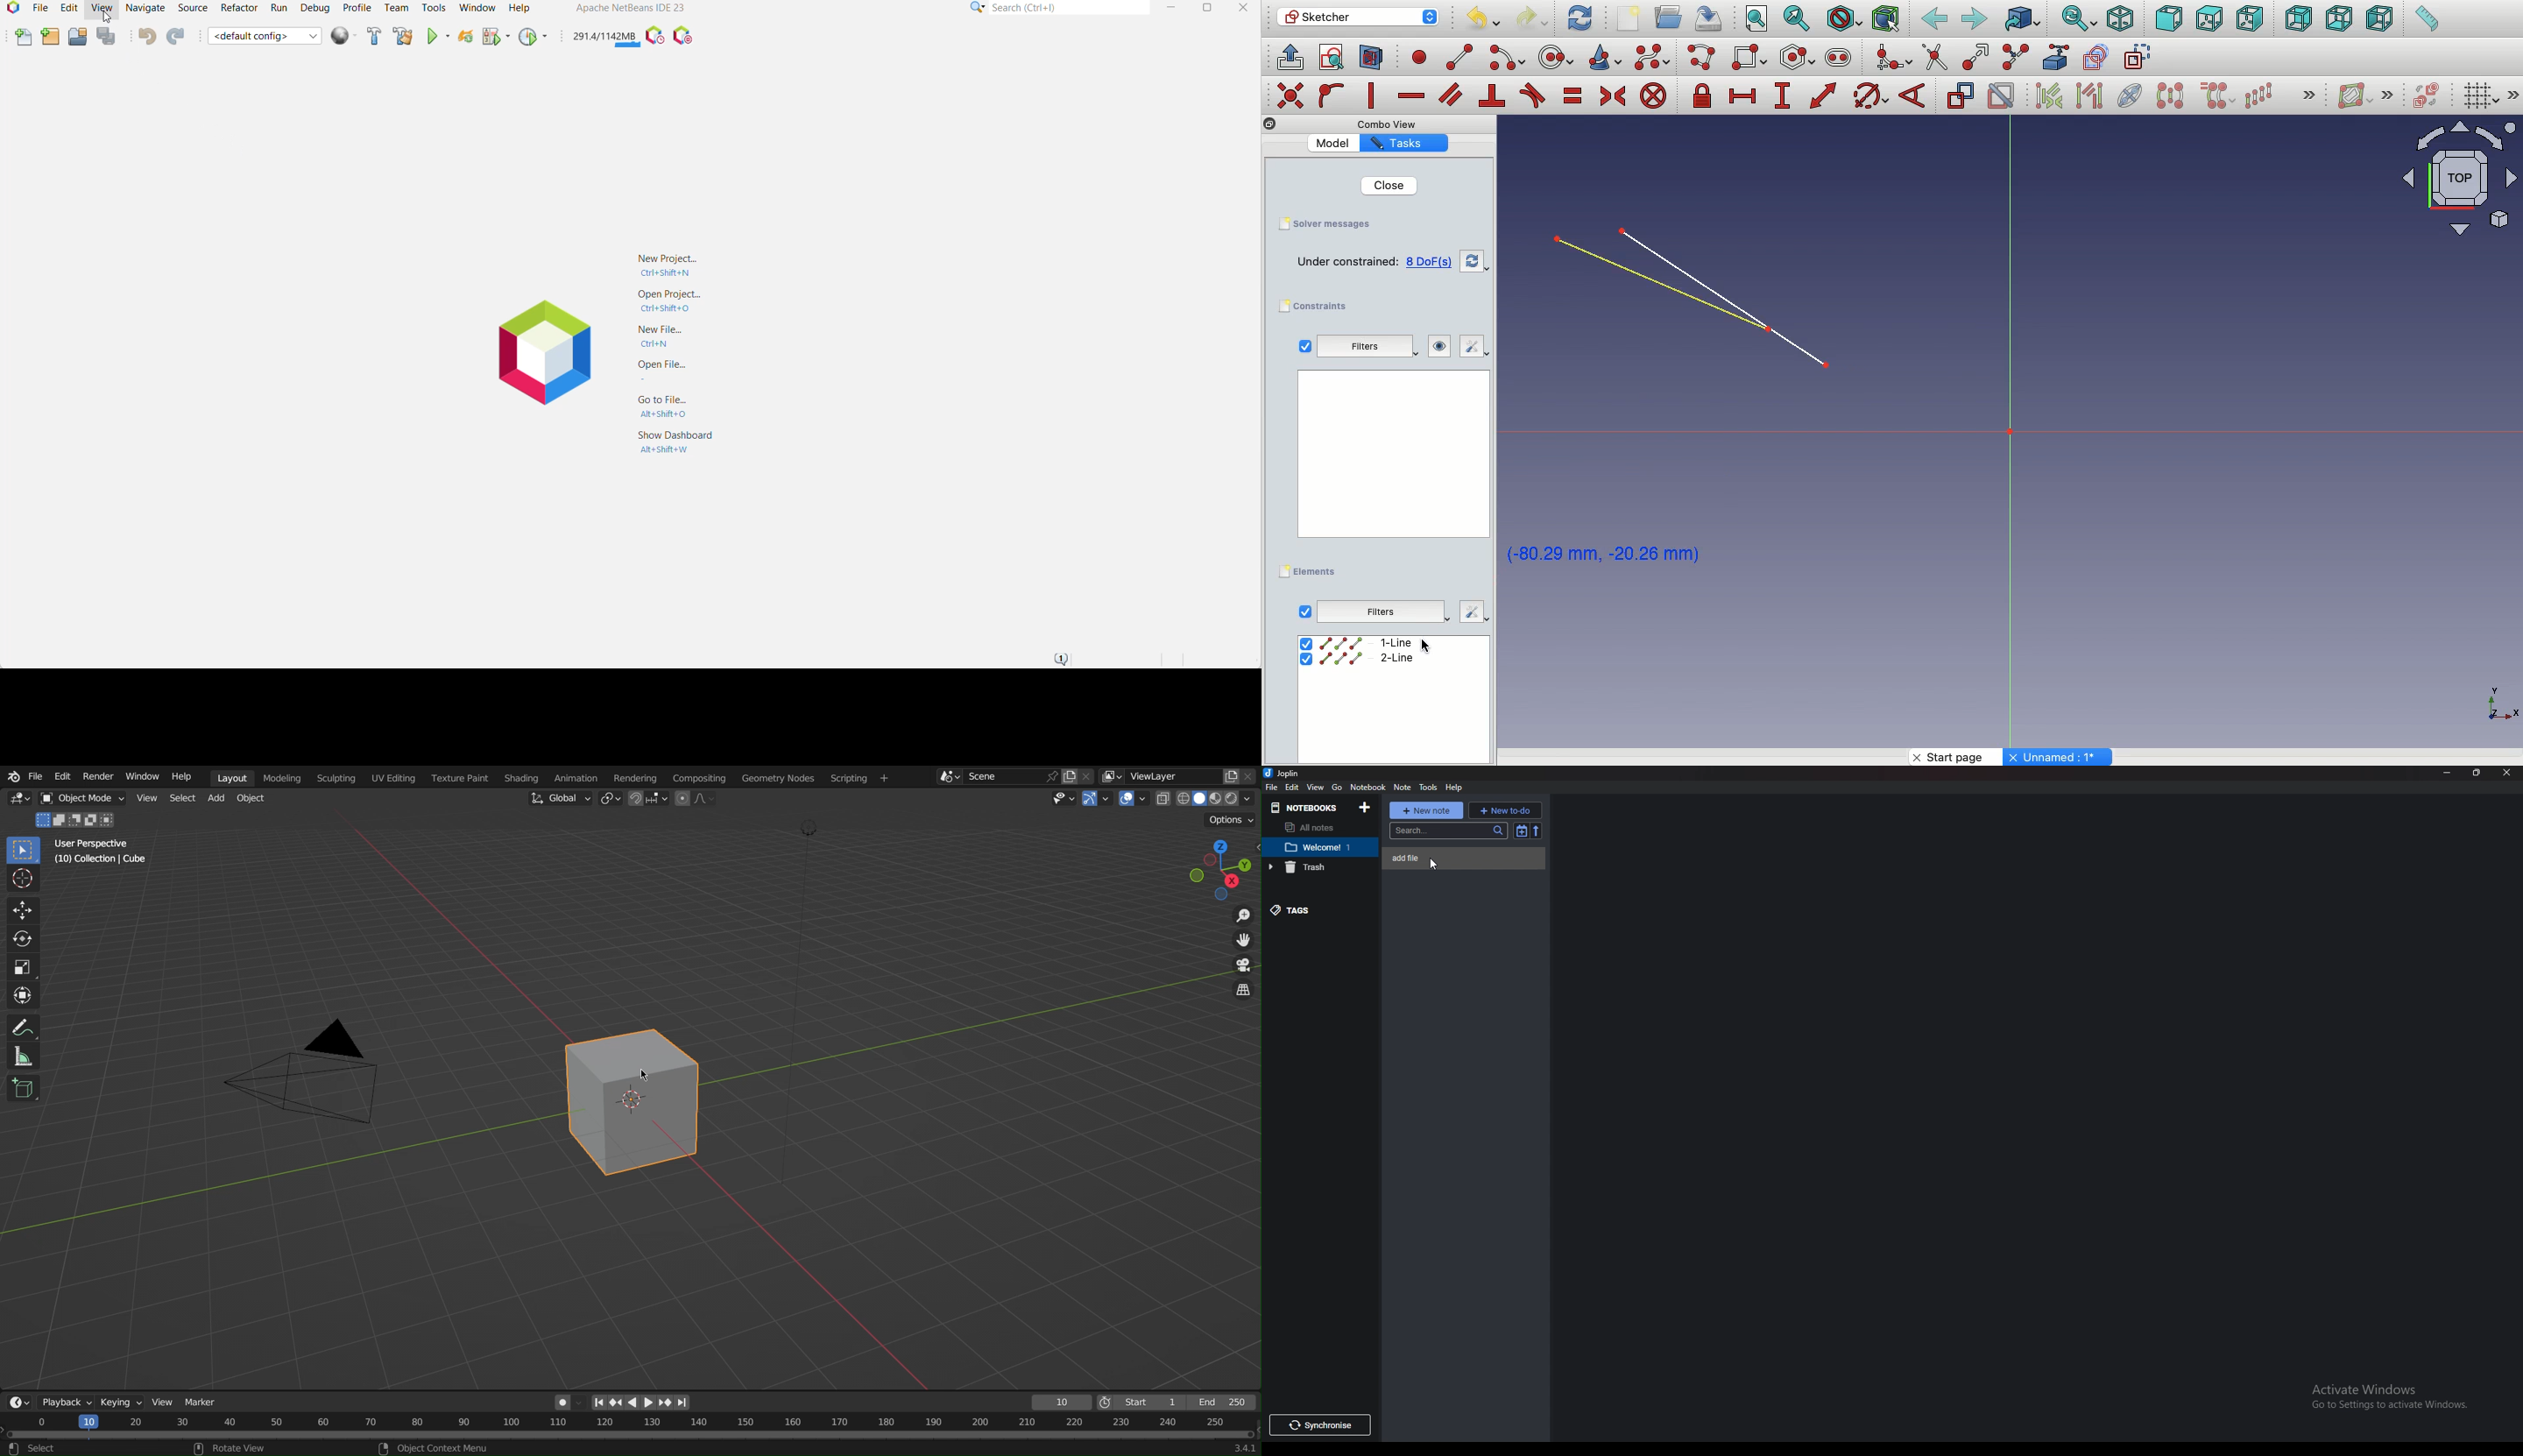 The height and width of the screenshot is (1456, 2548). I want to click on Axis, so click(2011, 437).